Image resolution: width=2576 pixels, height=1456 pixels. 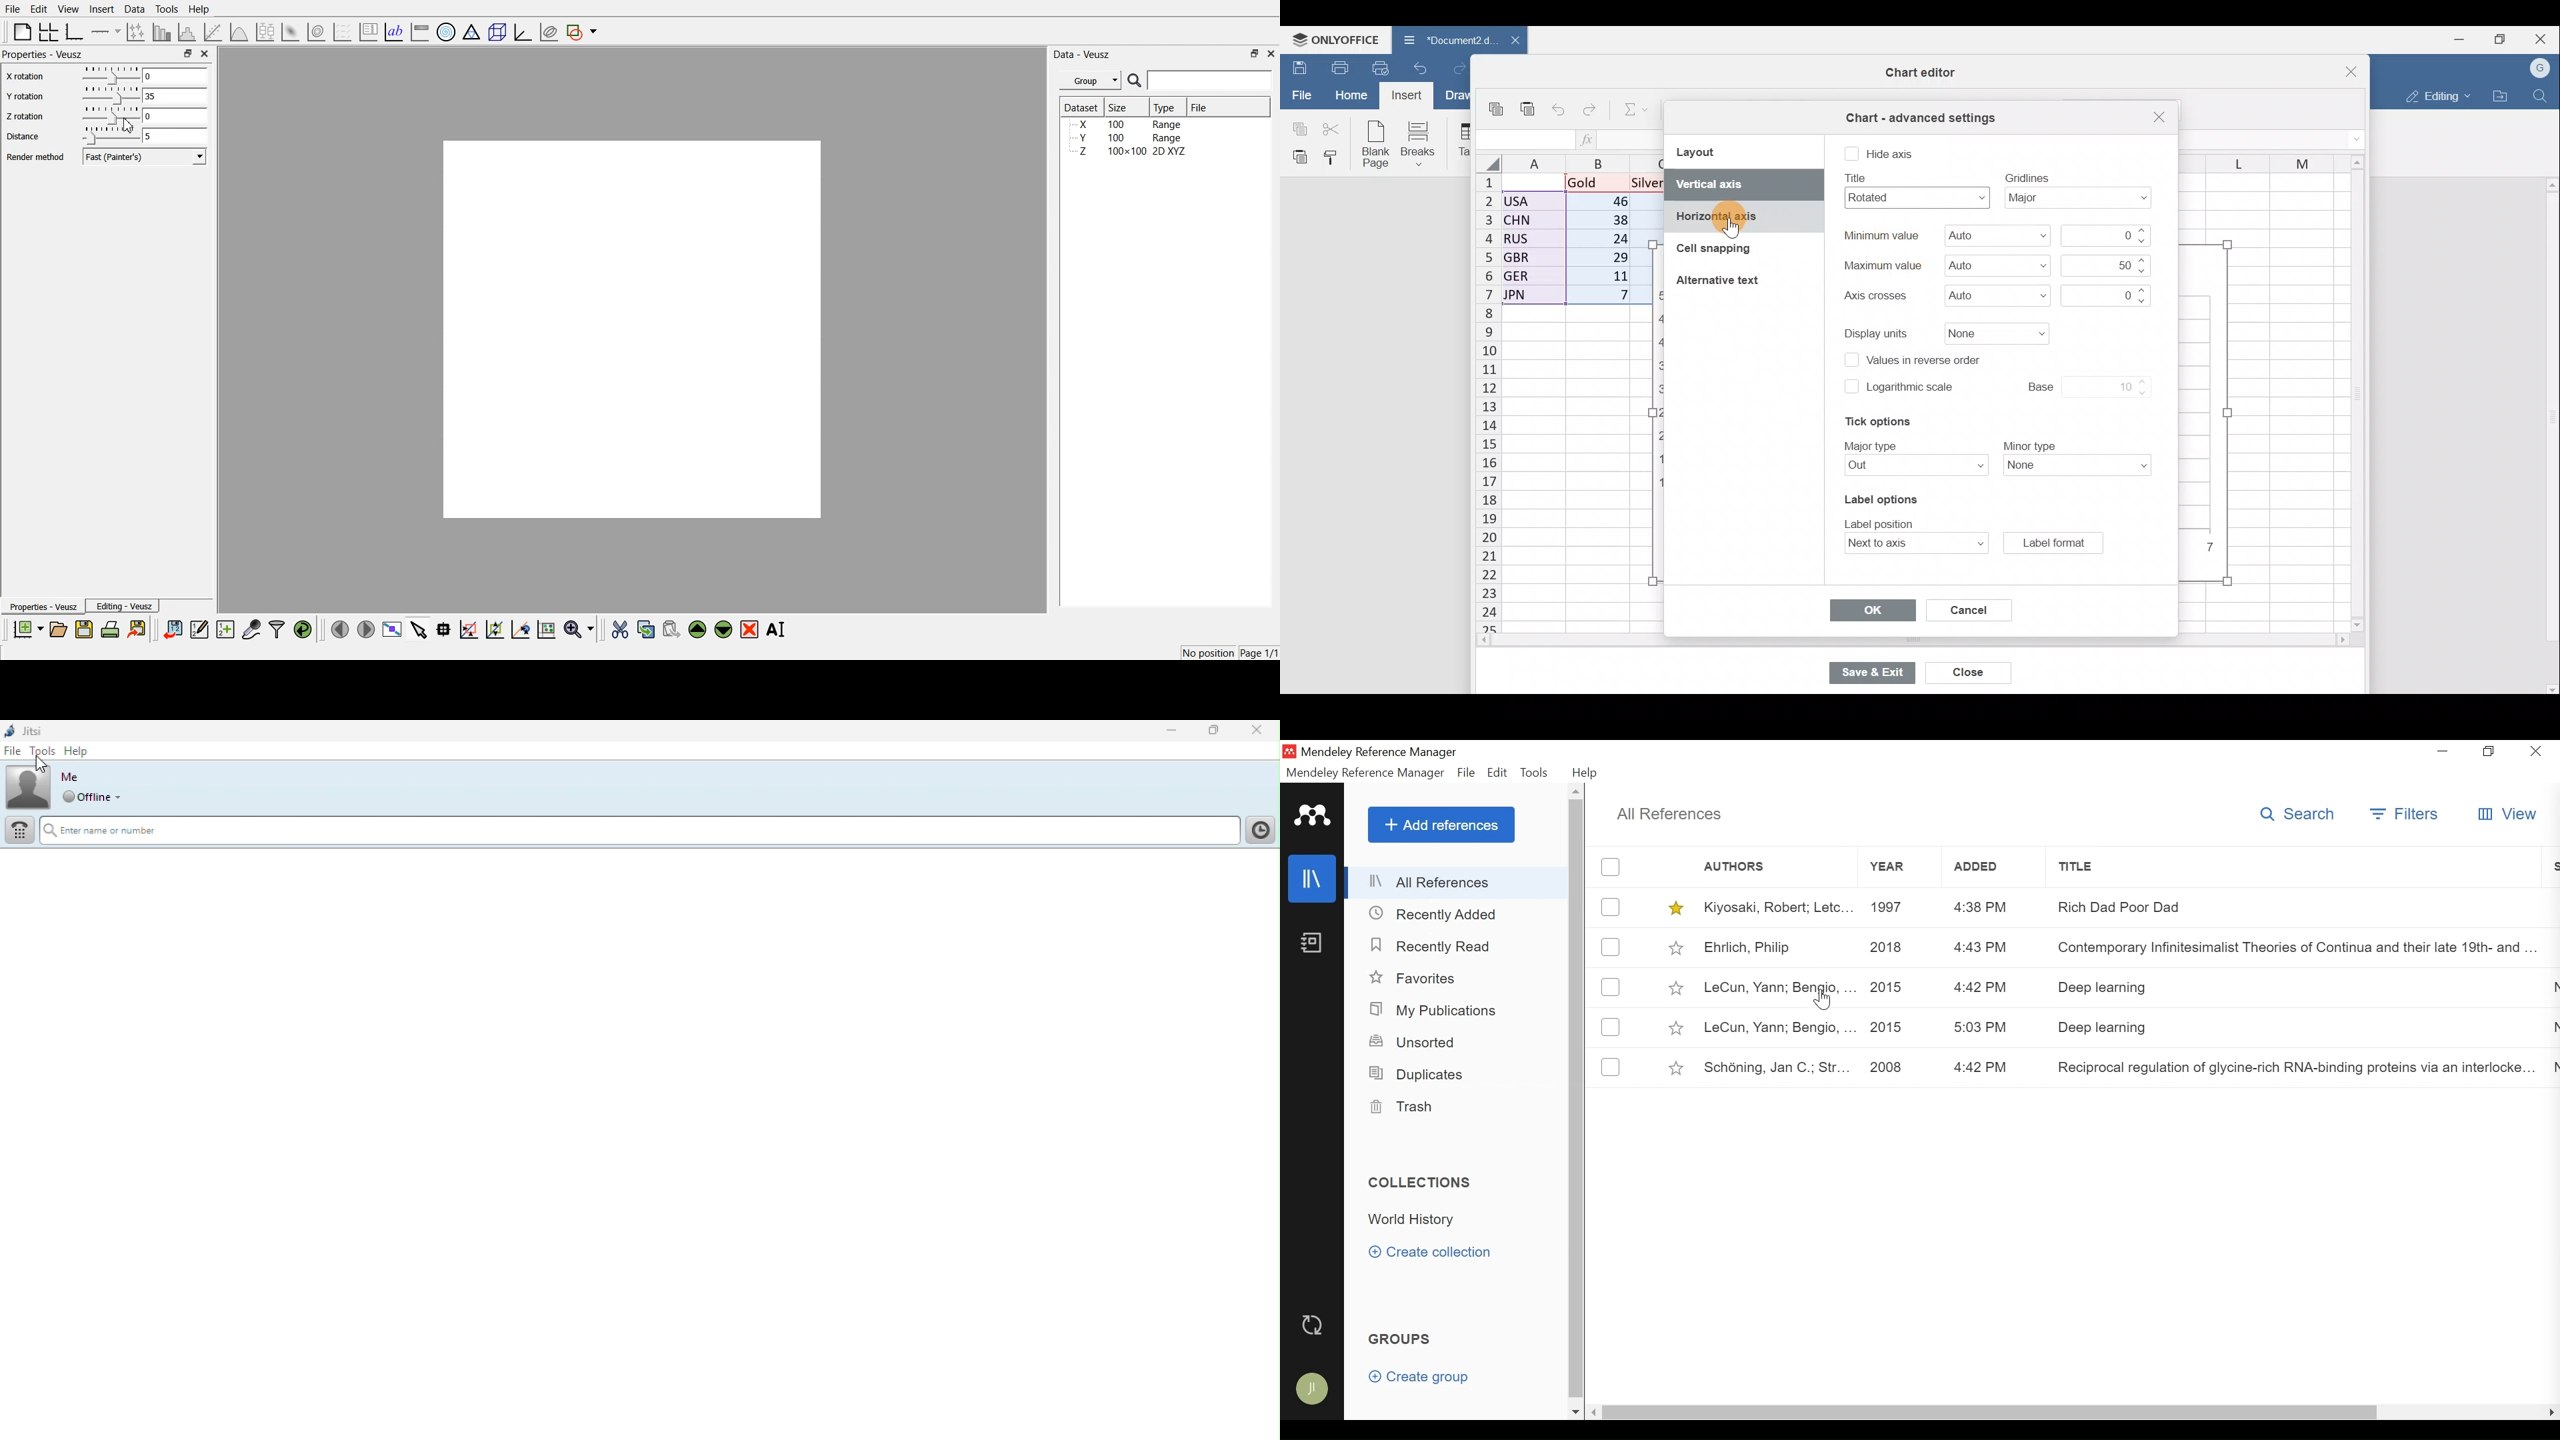 What do you see at coordinates (1559, 107) in the screenshot?
I see `Undo` at bounding box center [1559, 107].